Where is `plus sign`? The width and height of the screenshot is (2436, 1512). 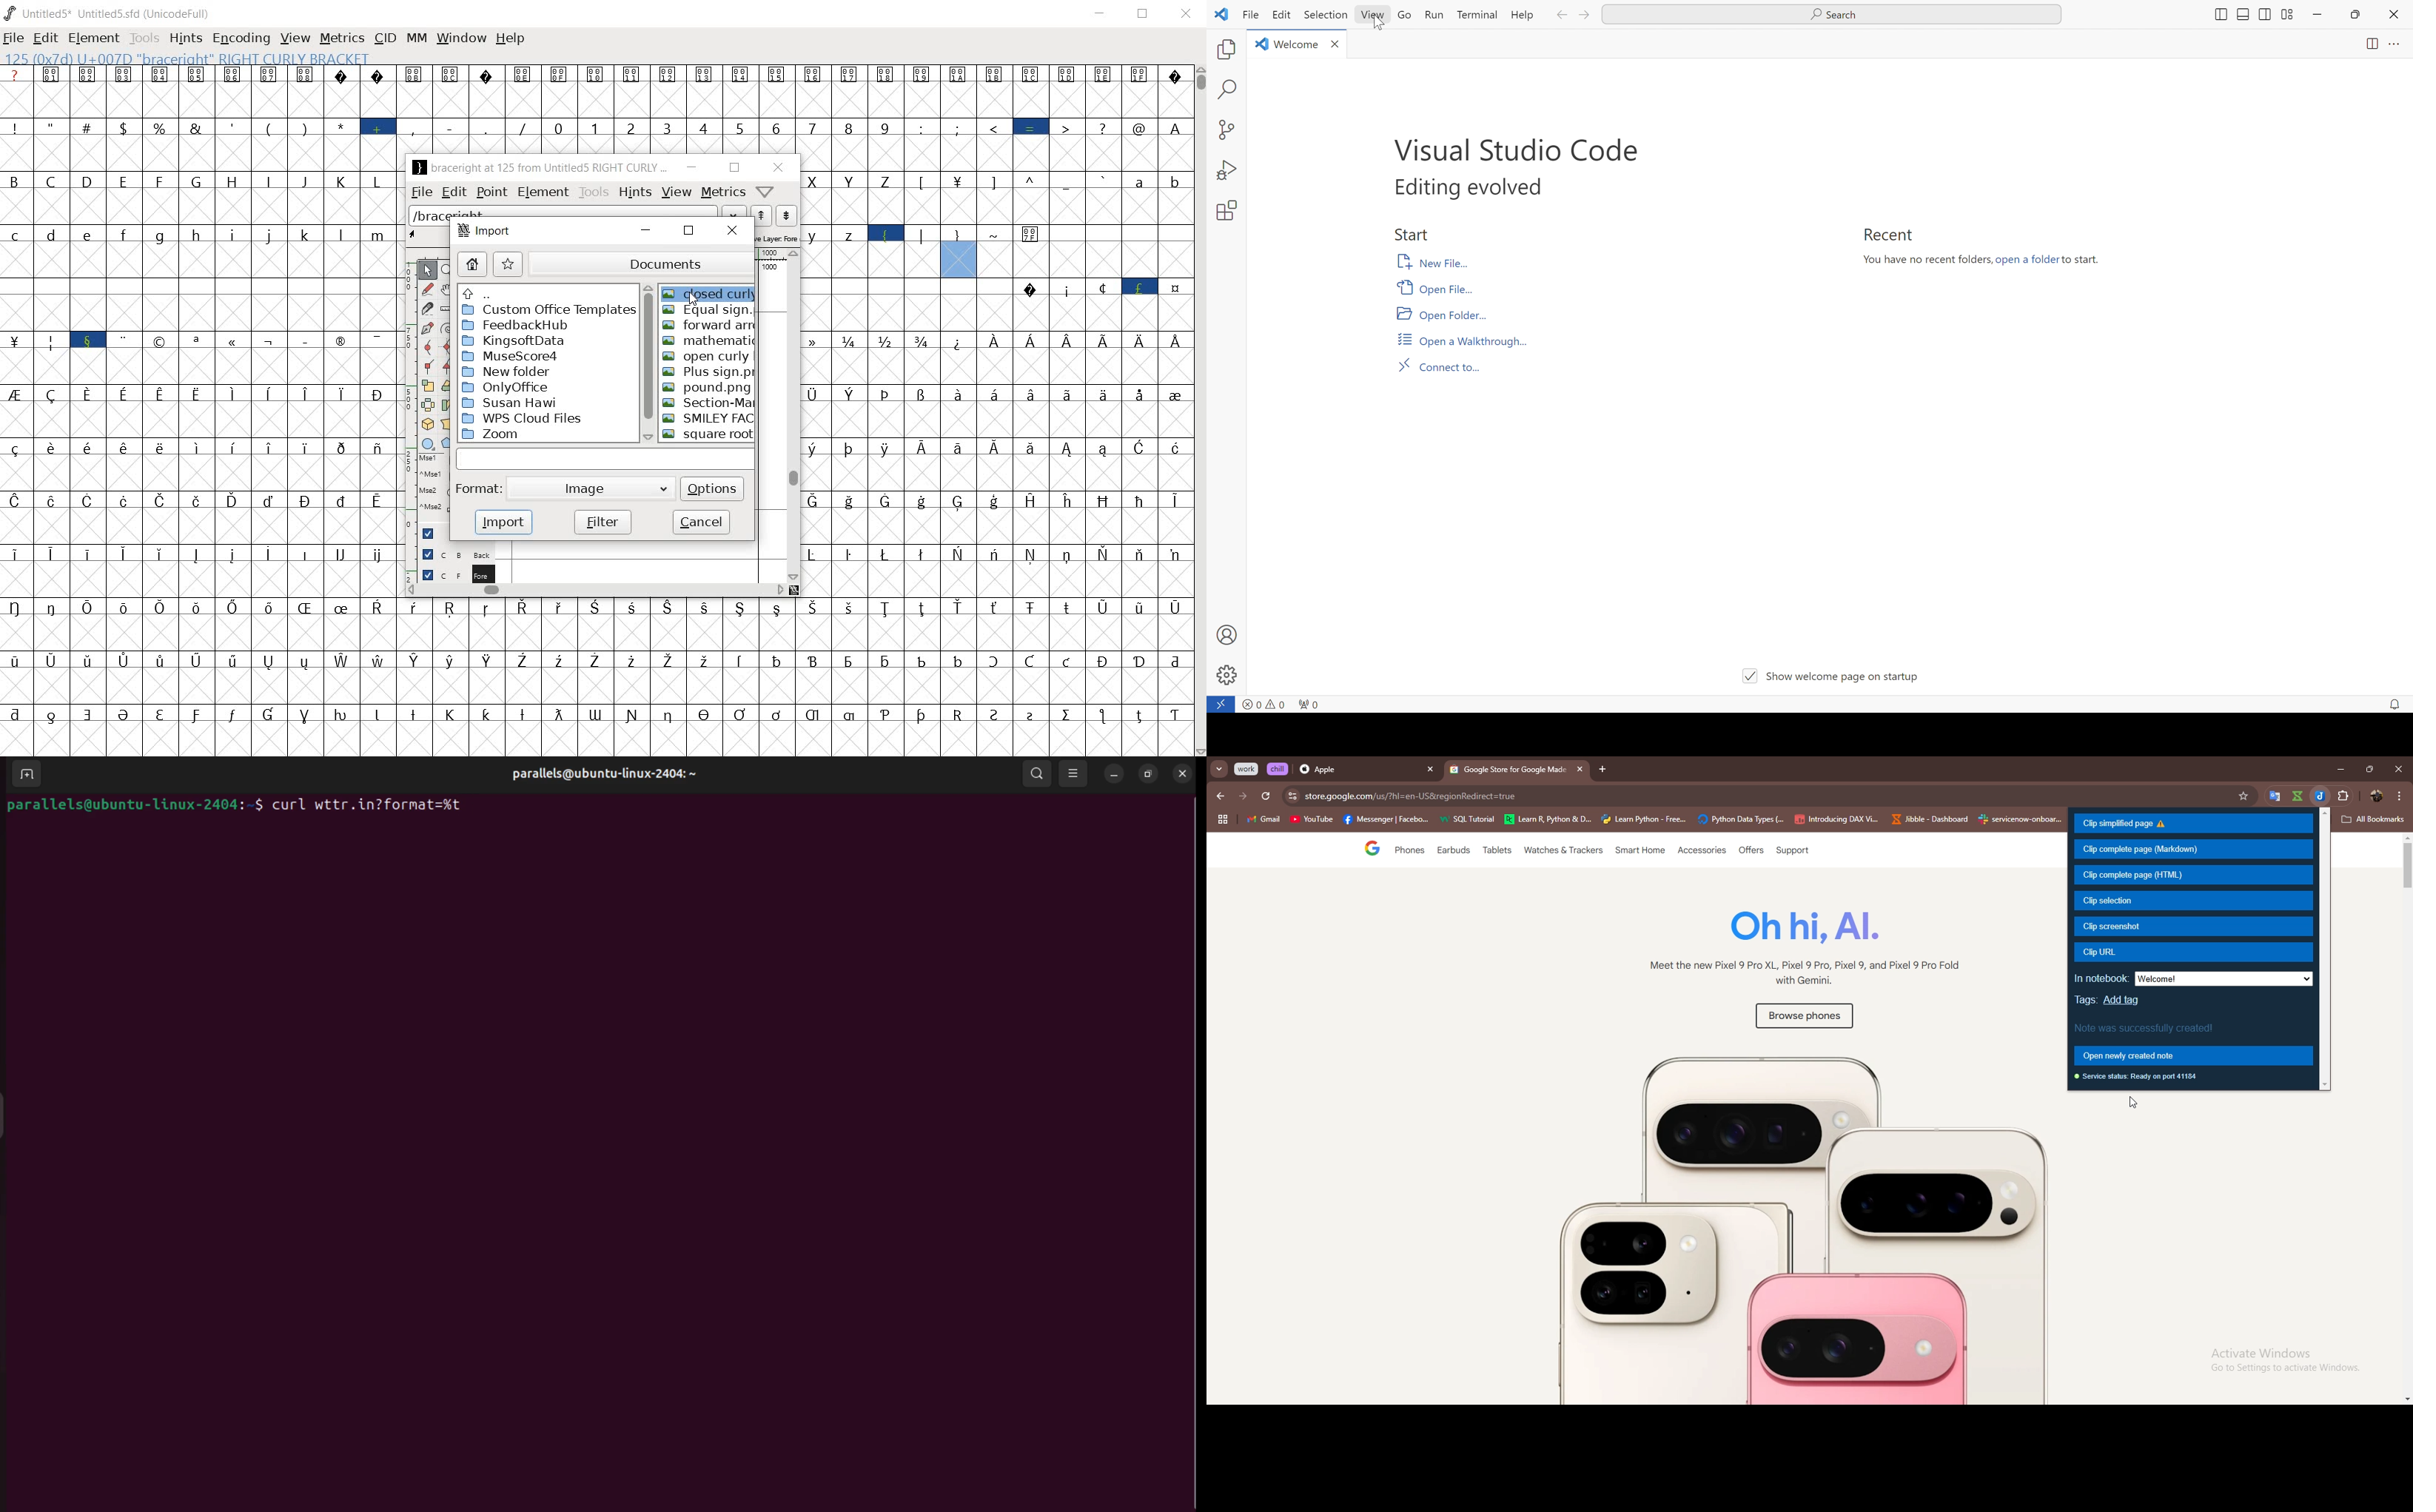 plus sign is located at coordinates (709, 373).